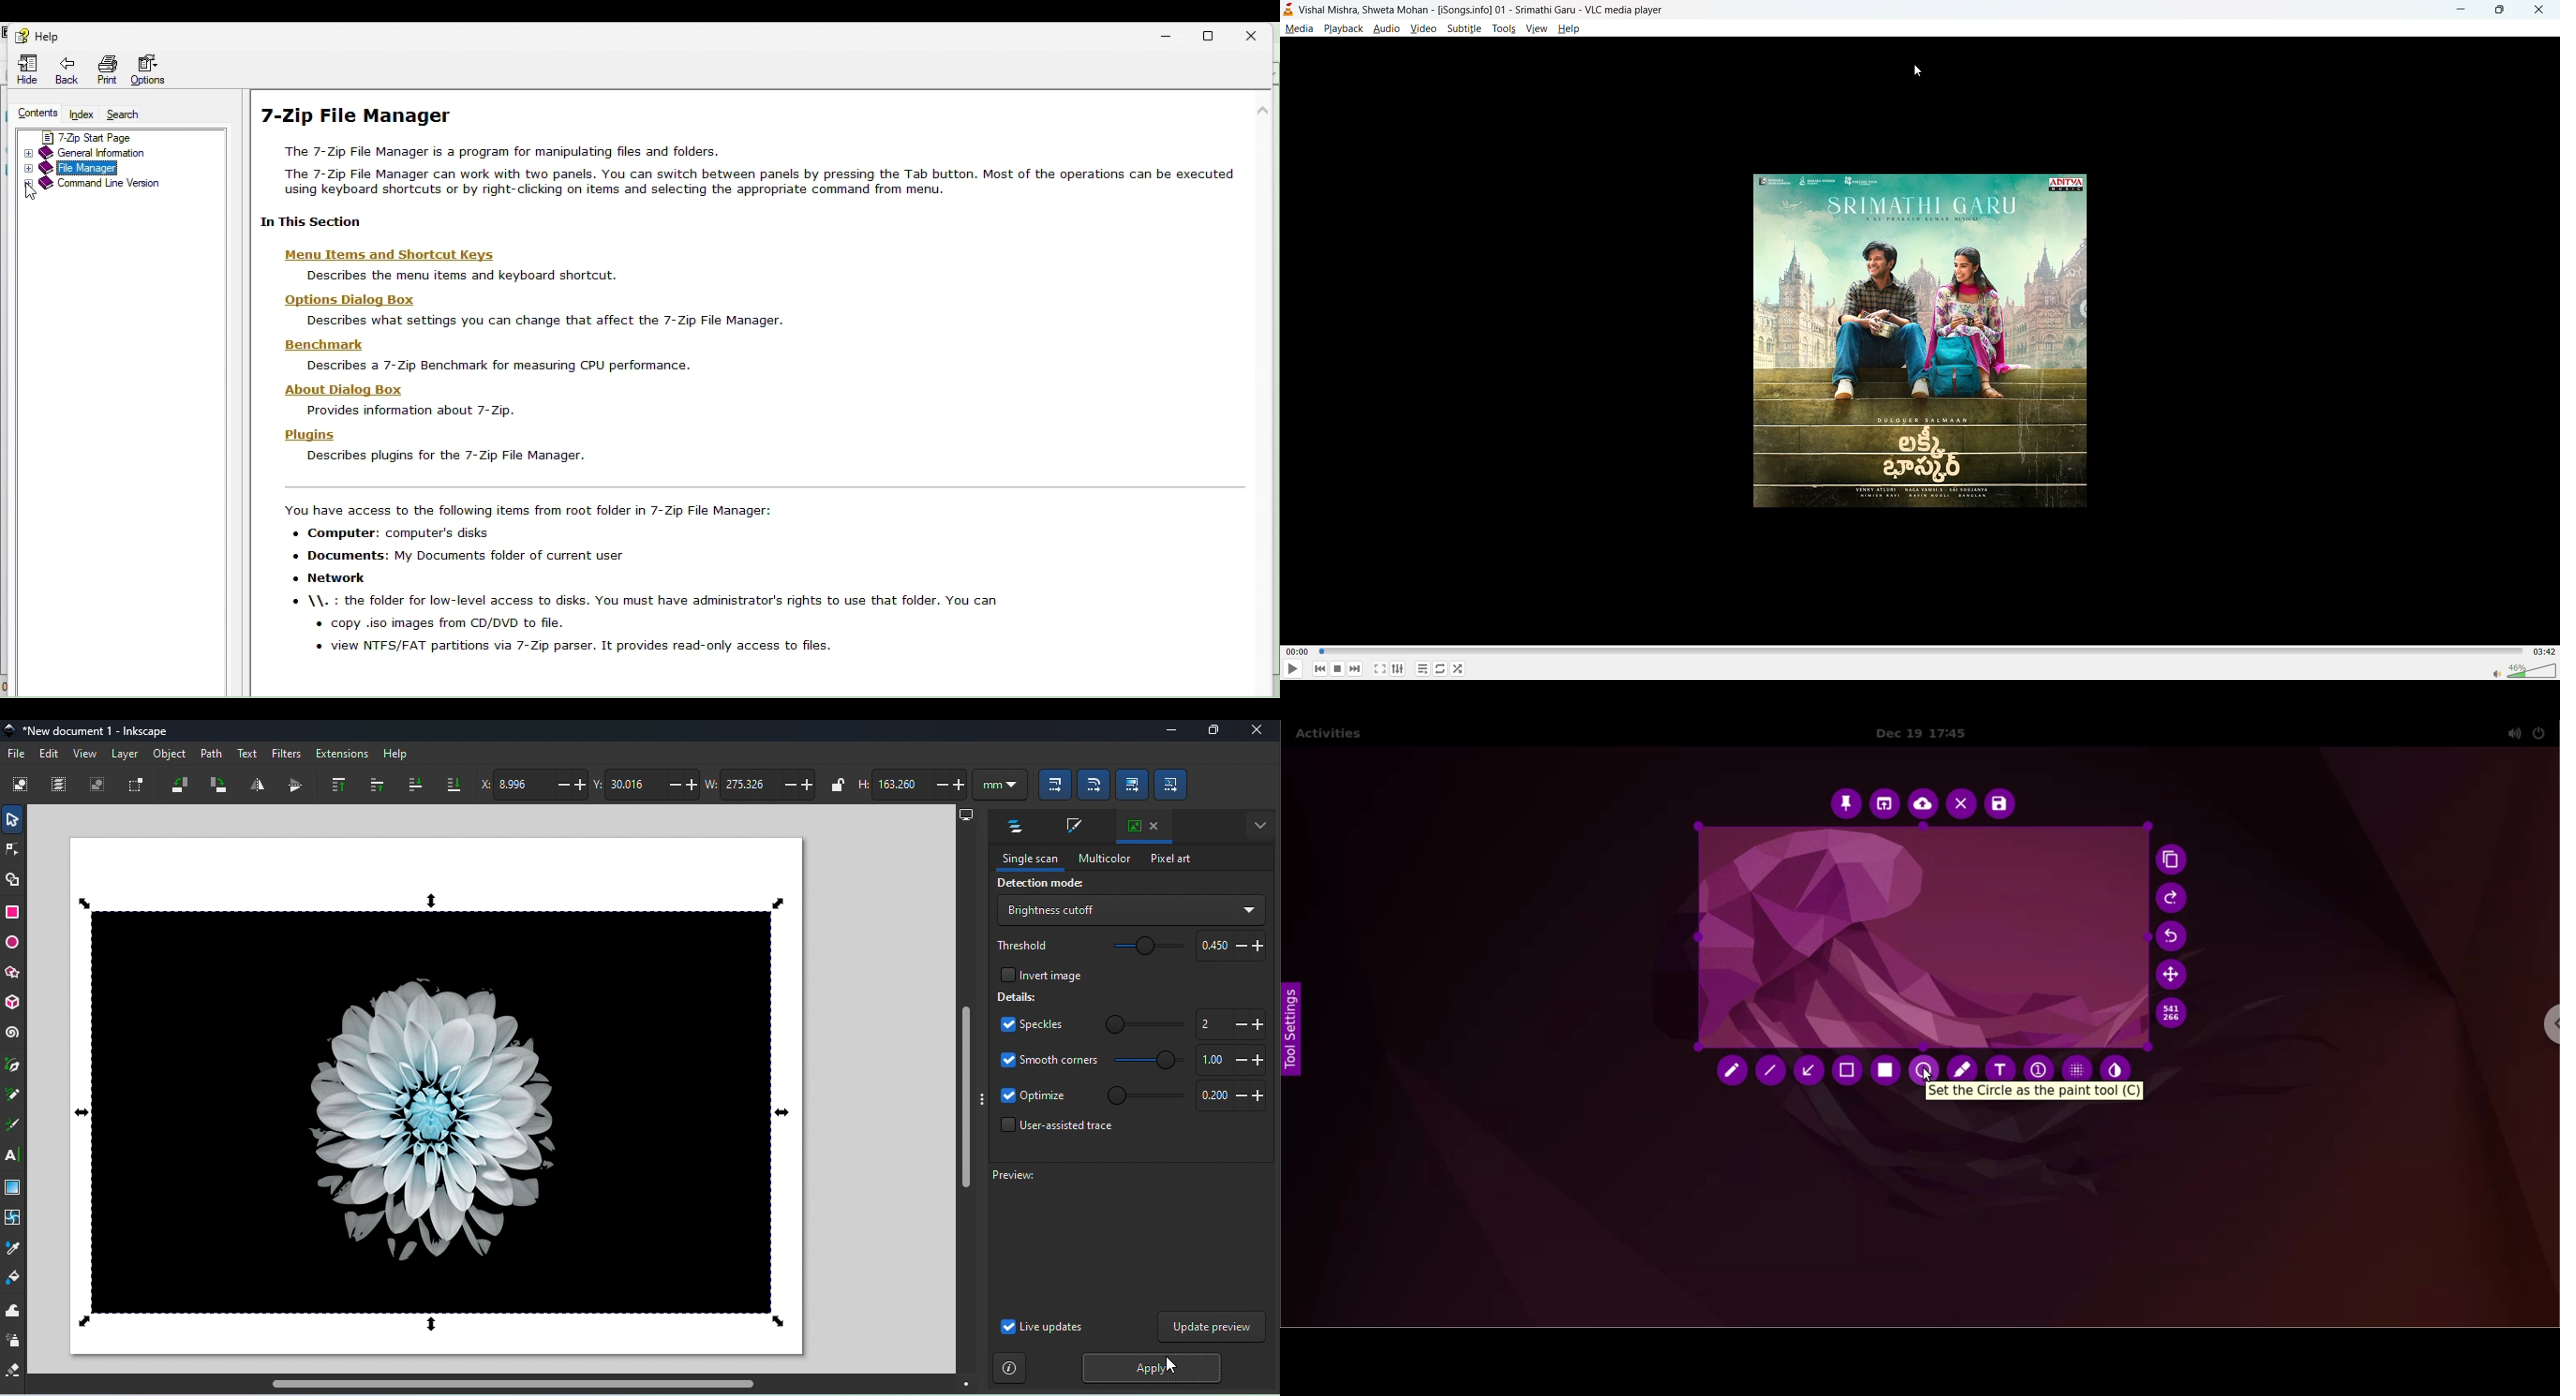 The width and height of the screenshot is (2576, 1400). I want to click on Extensions, so click(343, 752).